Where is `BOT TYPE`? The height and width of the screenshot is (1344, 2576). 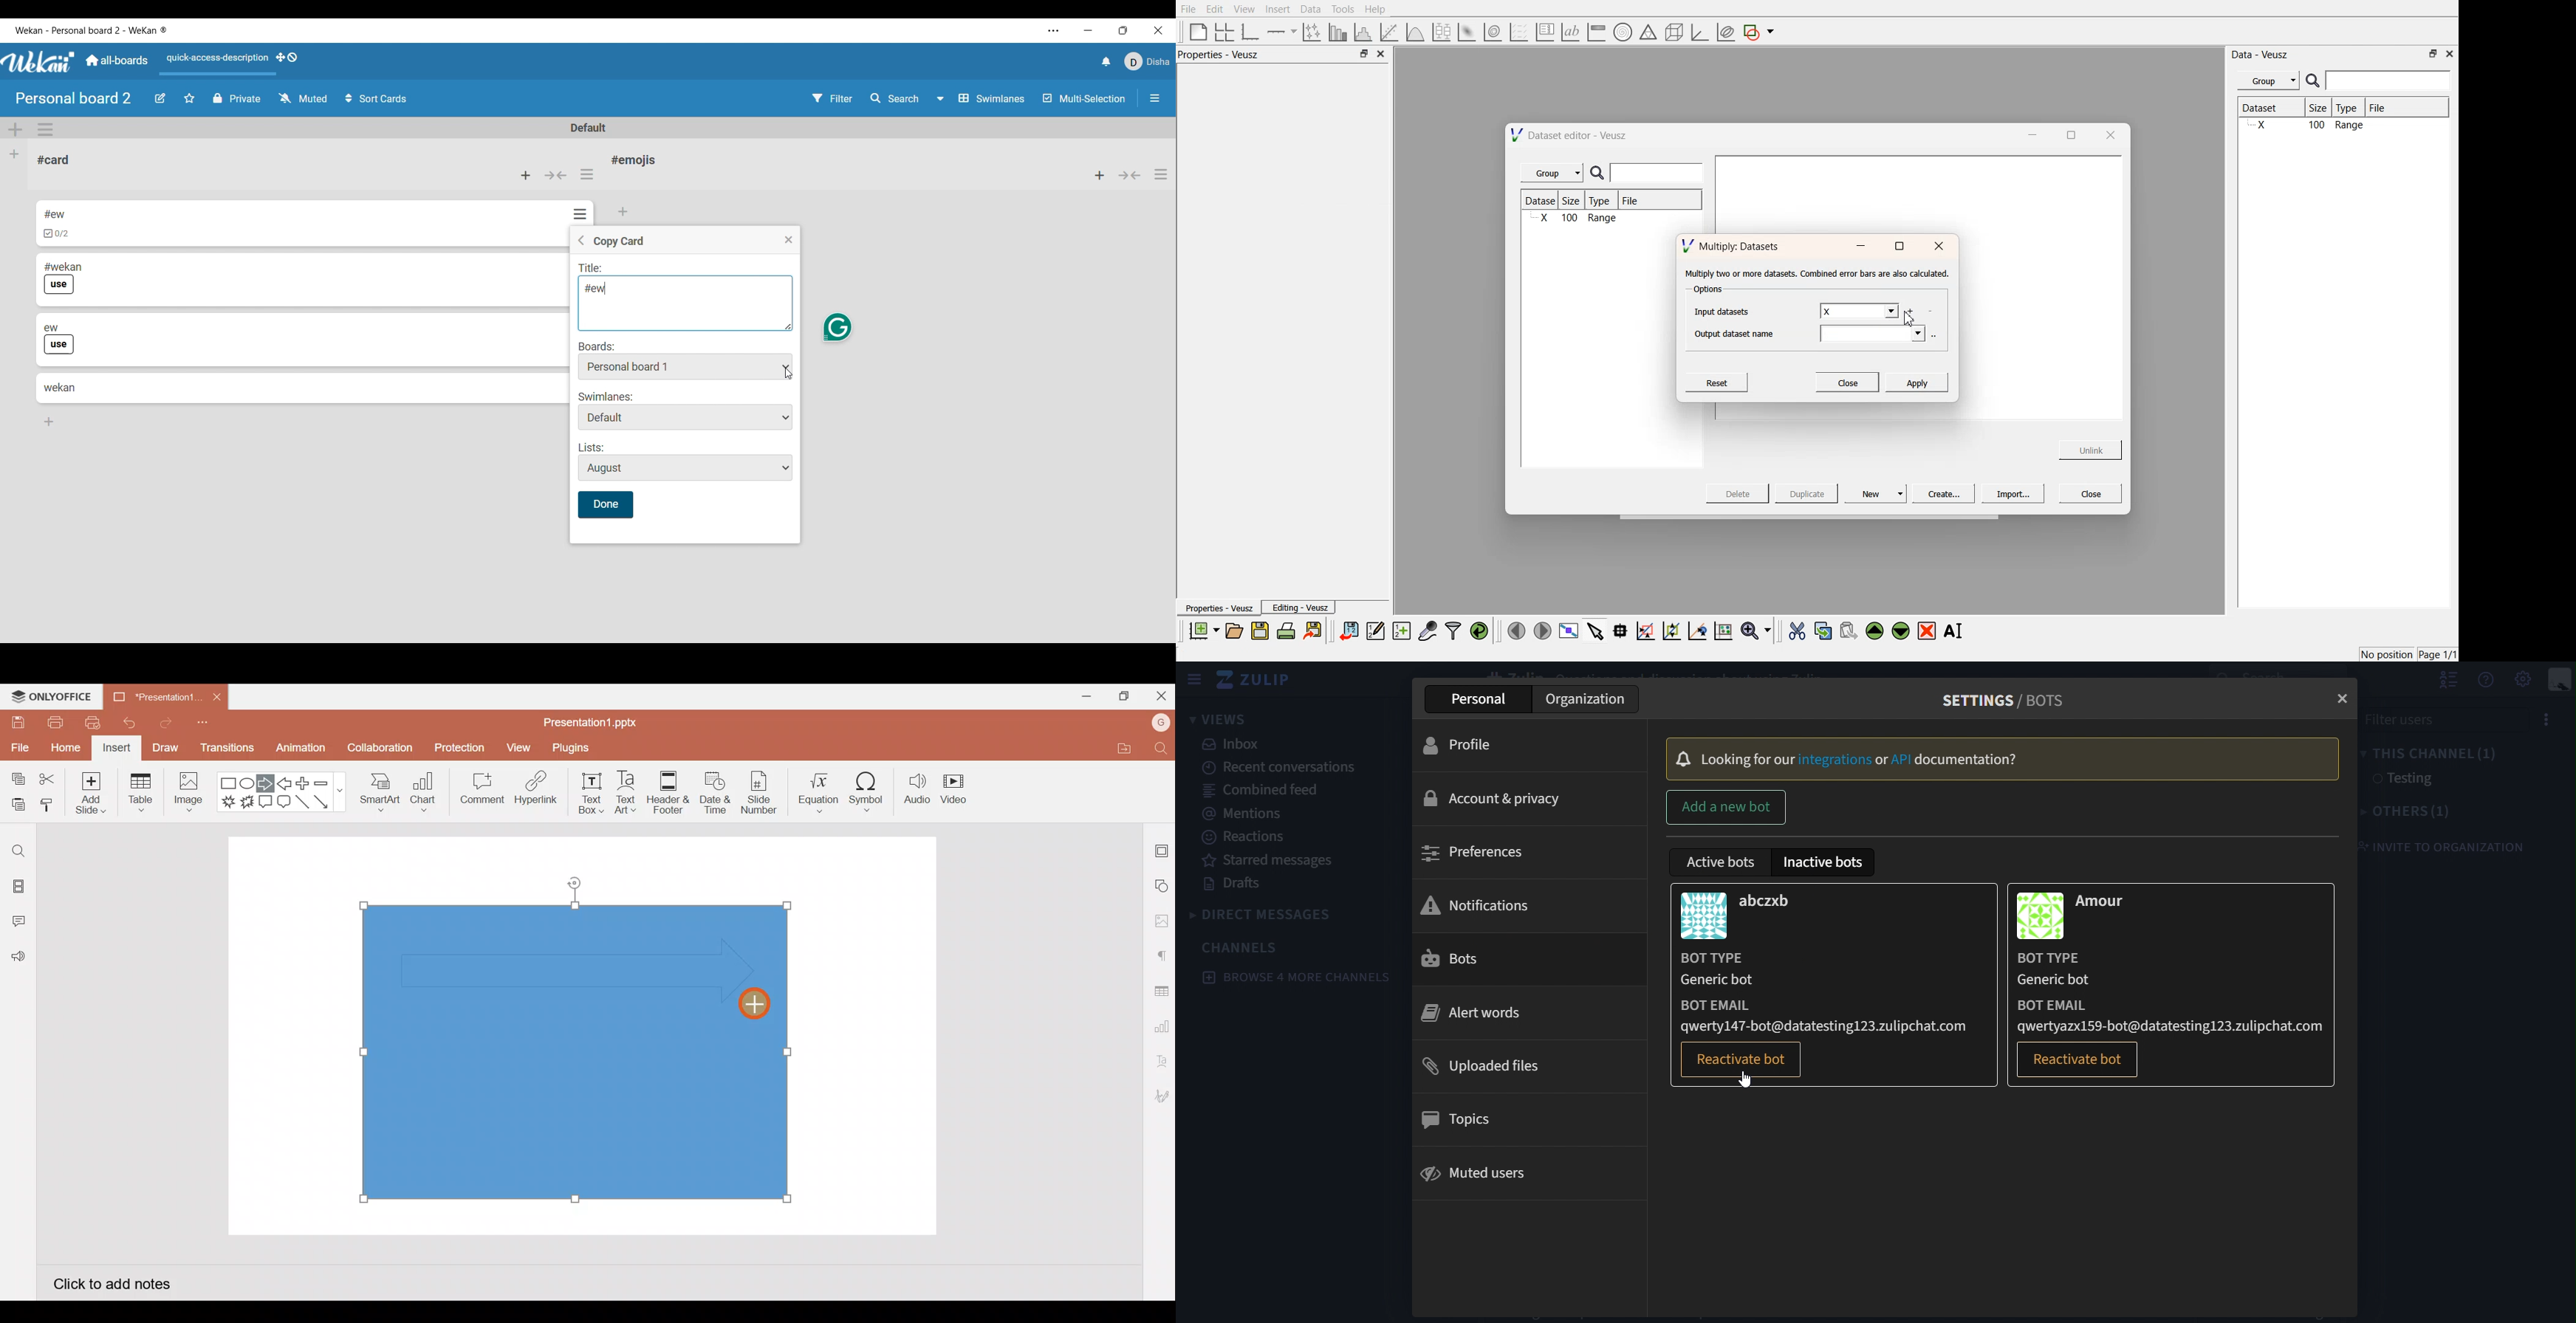
BOT TYPE is located at coordinates (1716, 958).